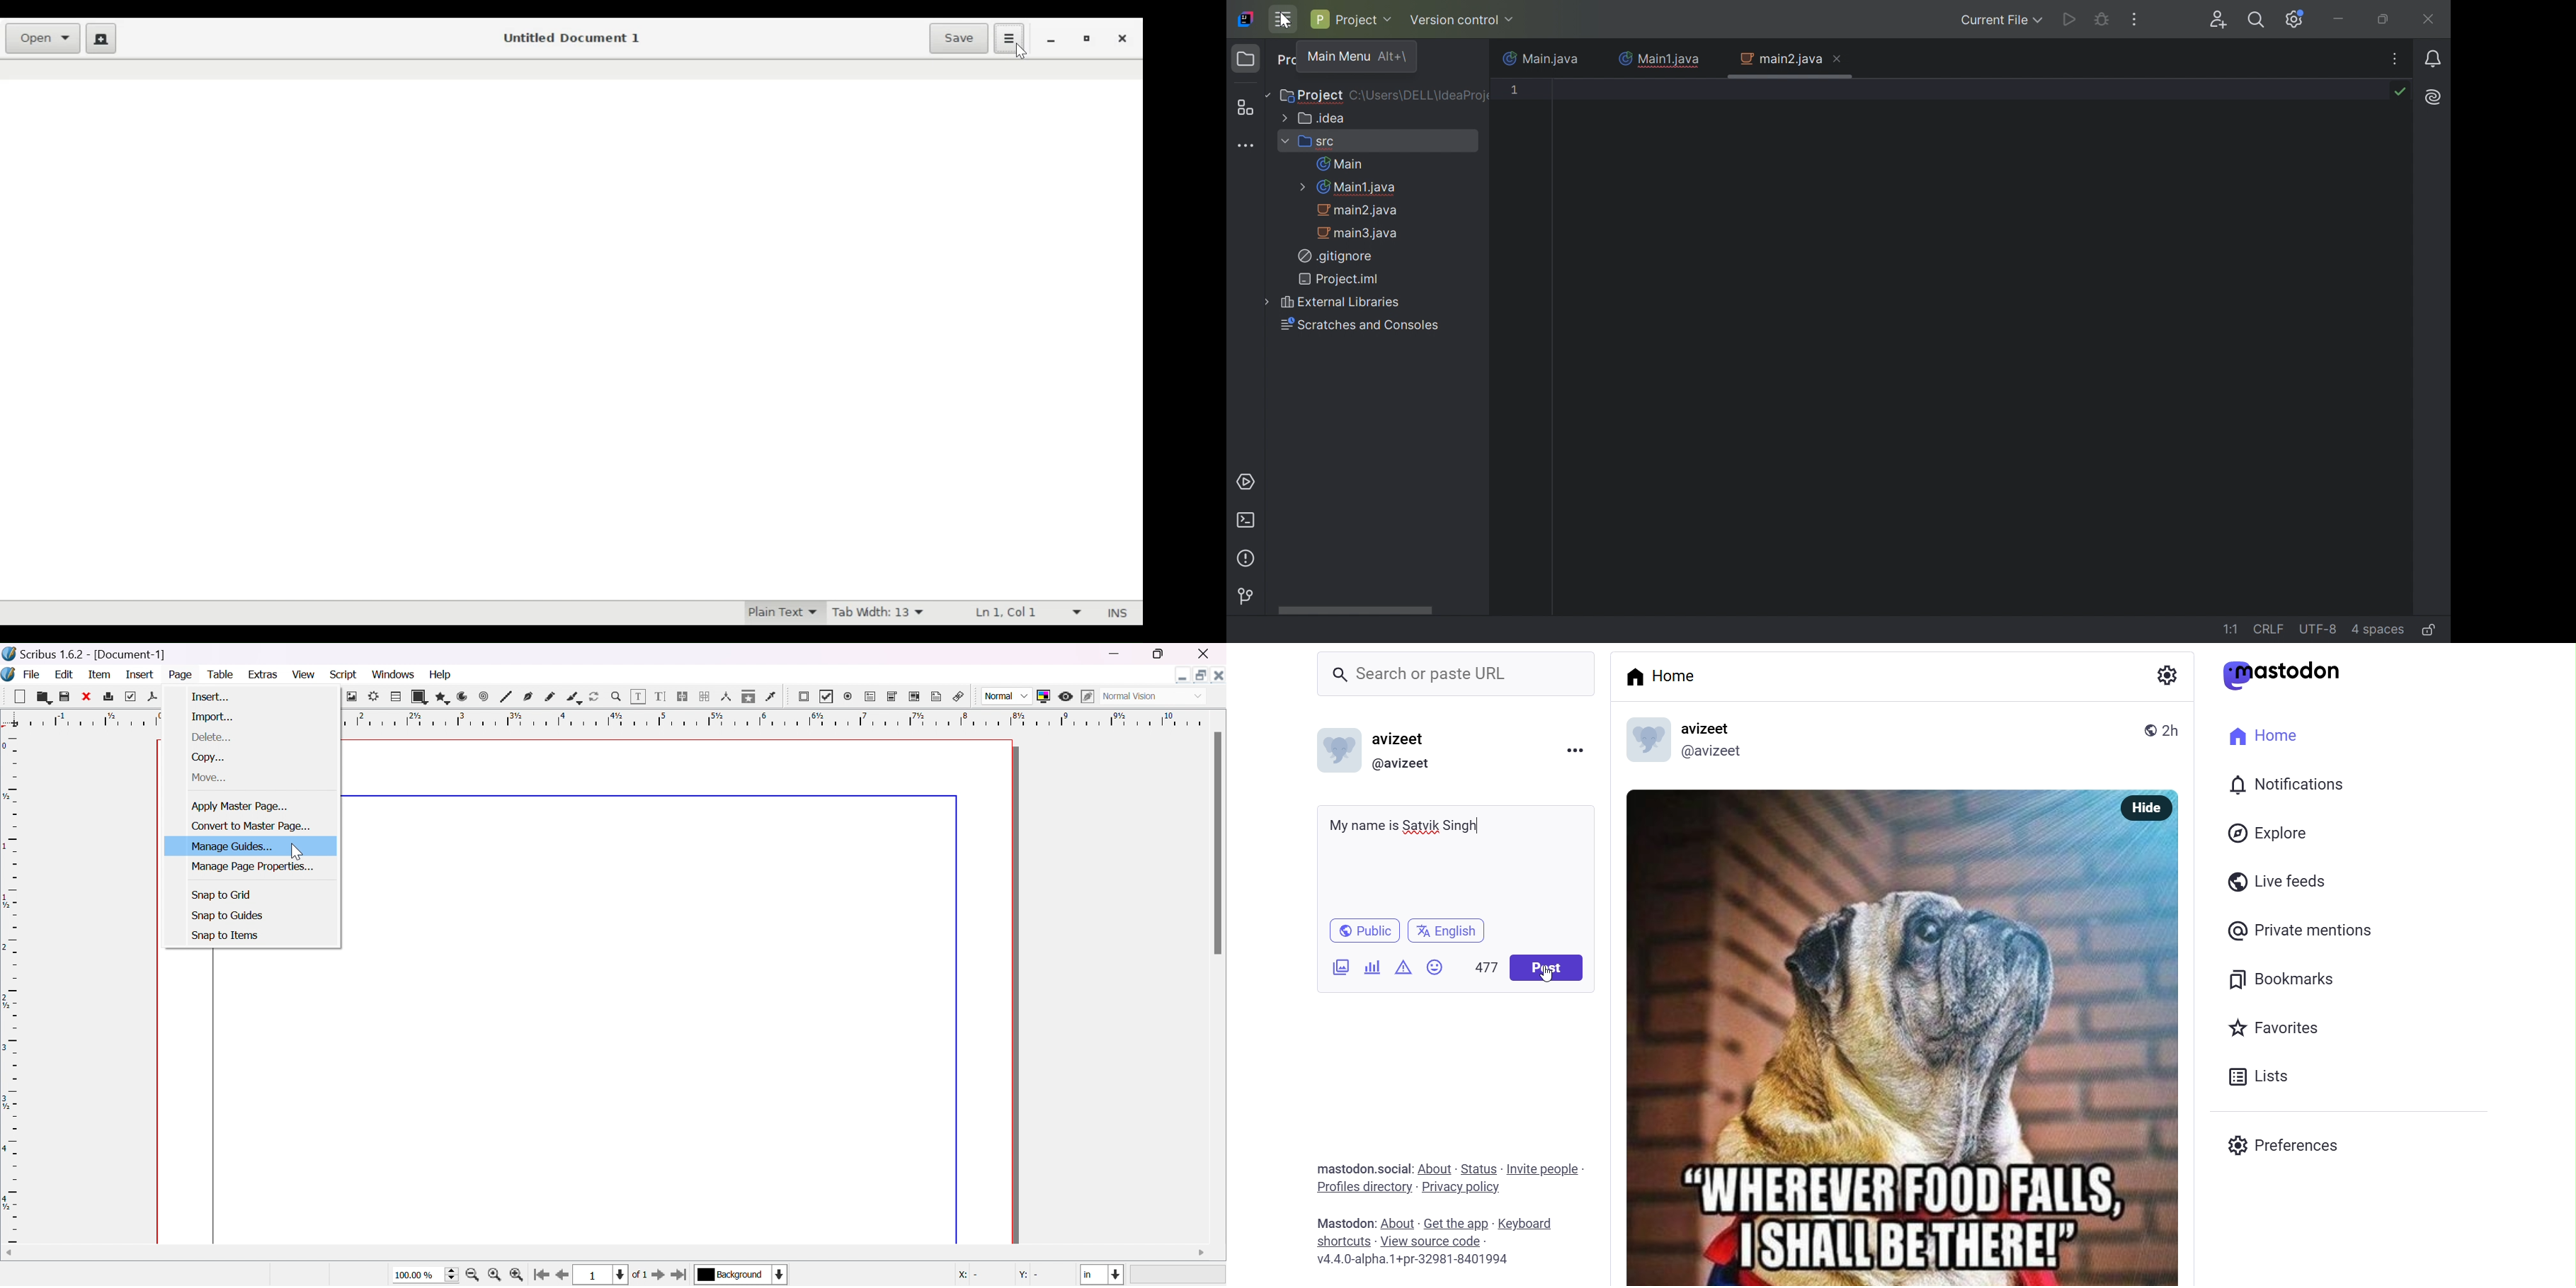 This screenshot has height=1288, width=2576. I want to click on print, so click(112, 696).